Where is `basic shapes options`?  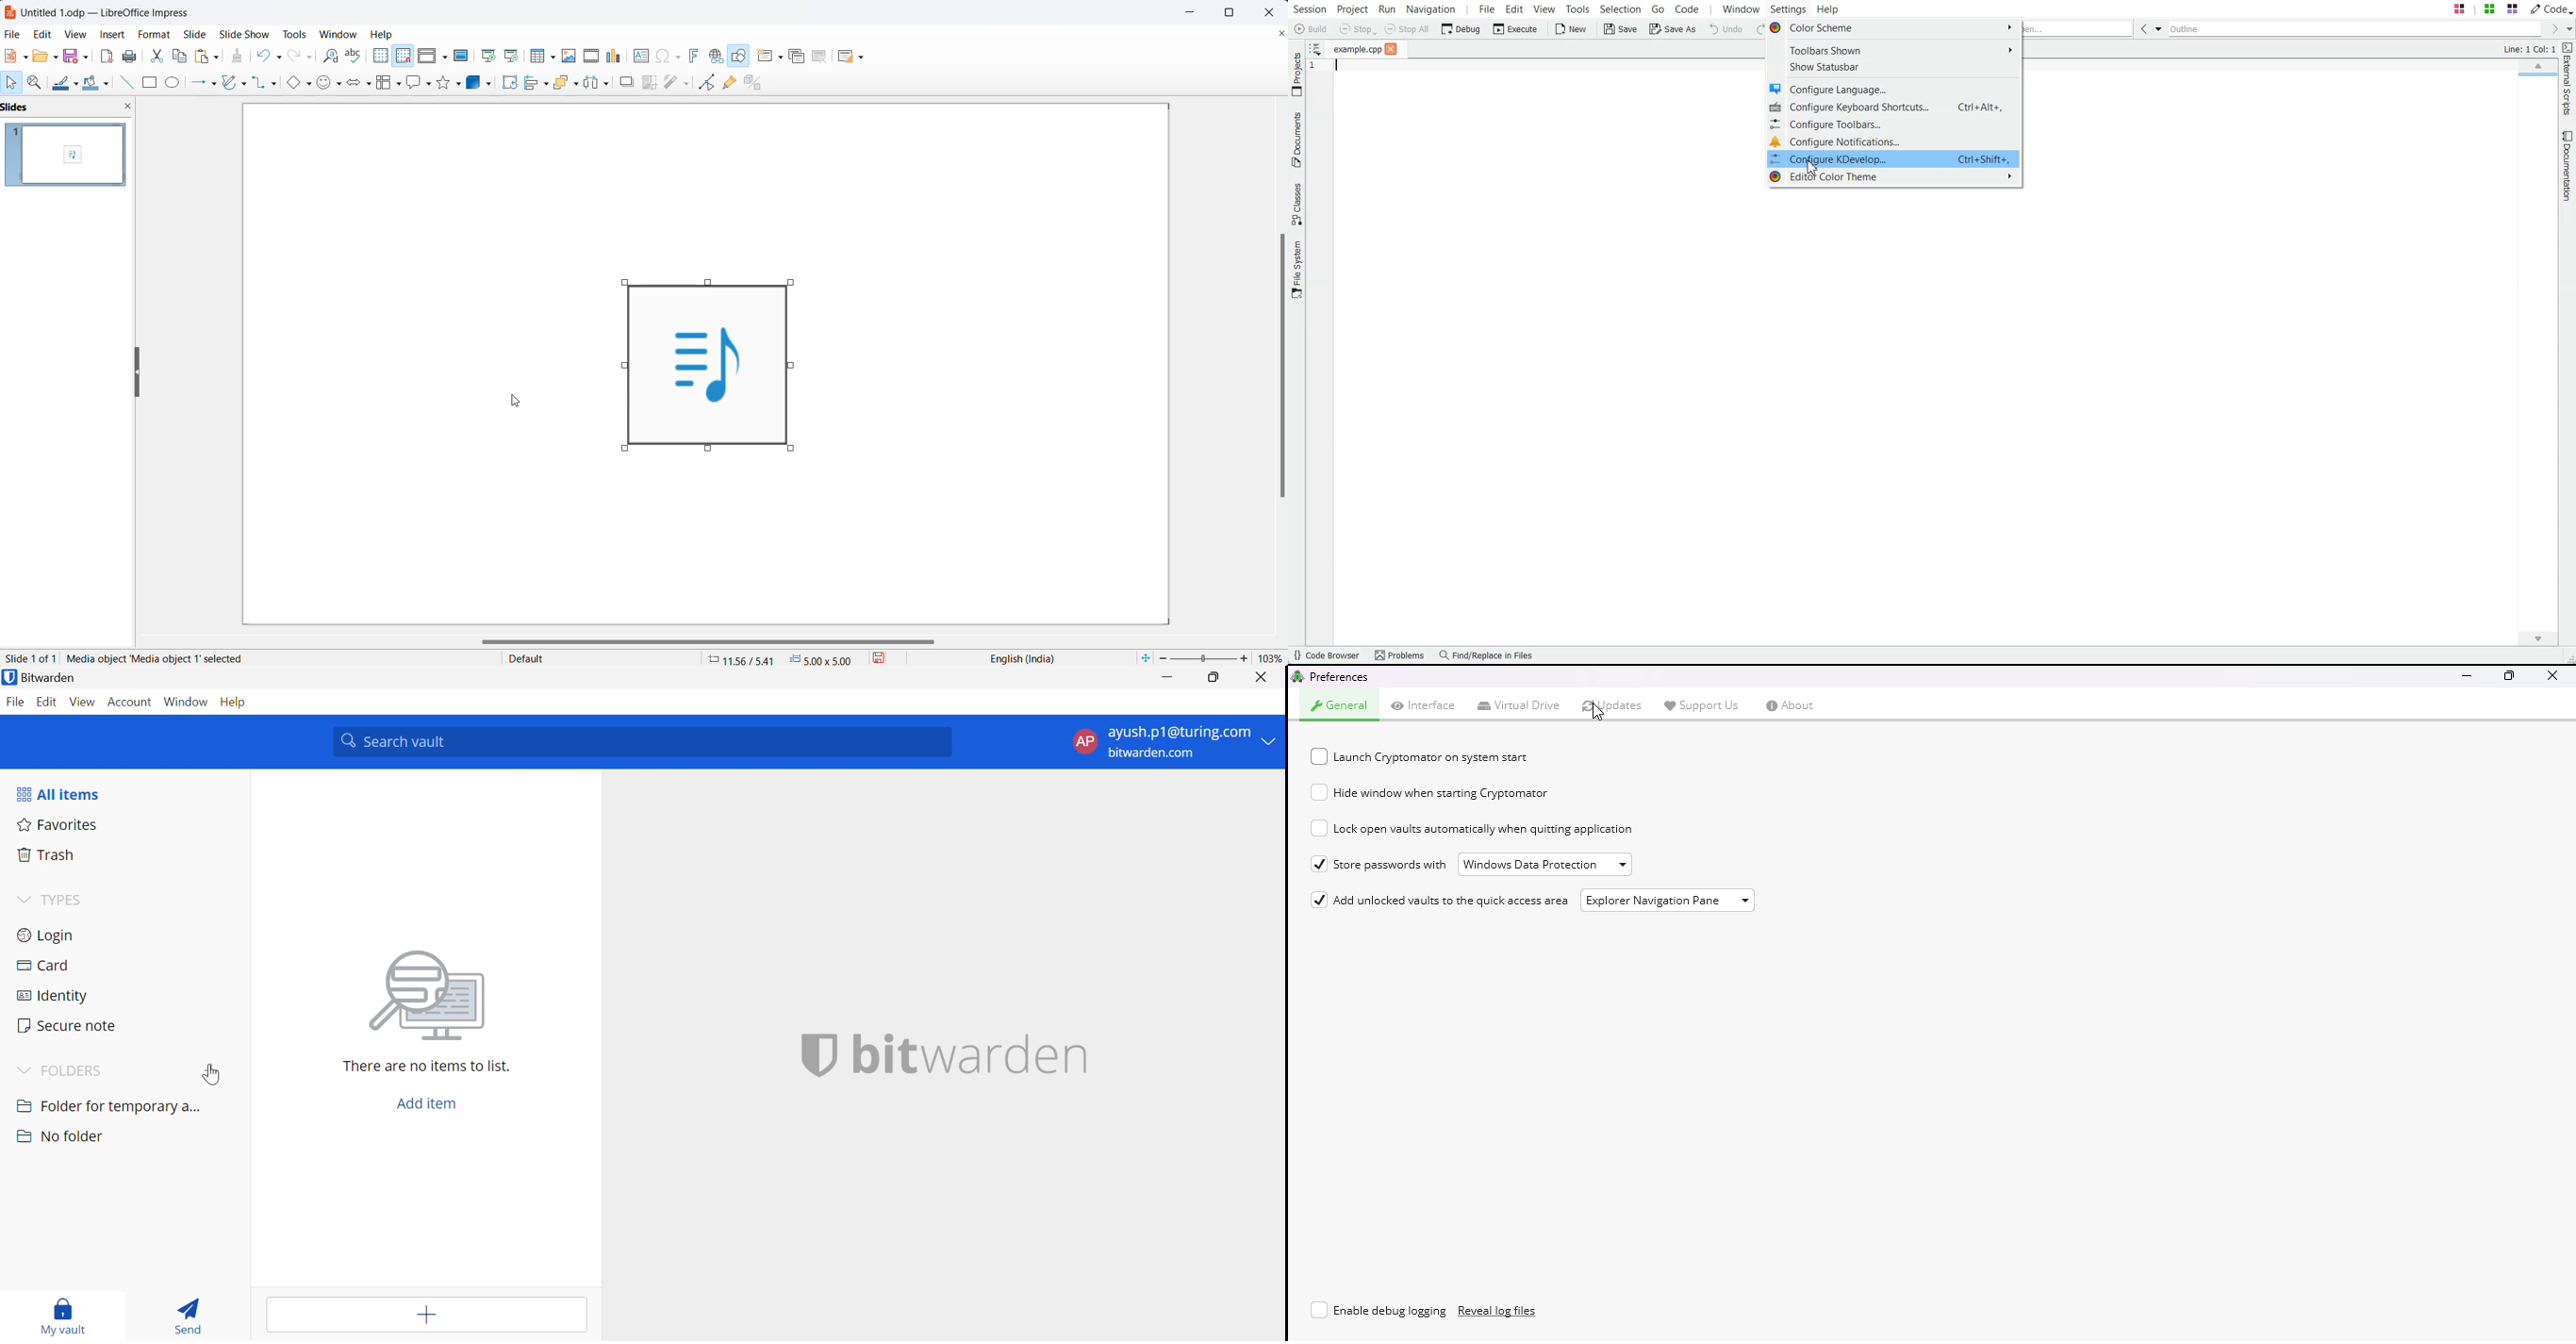 basic shapes options is located at coordinates (308, 85).